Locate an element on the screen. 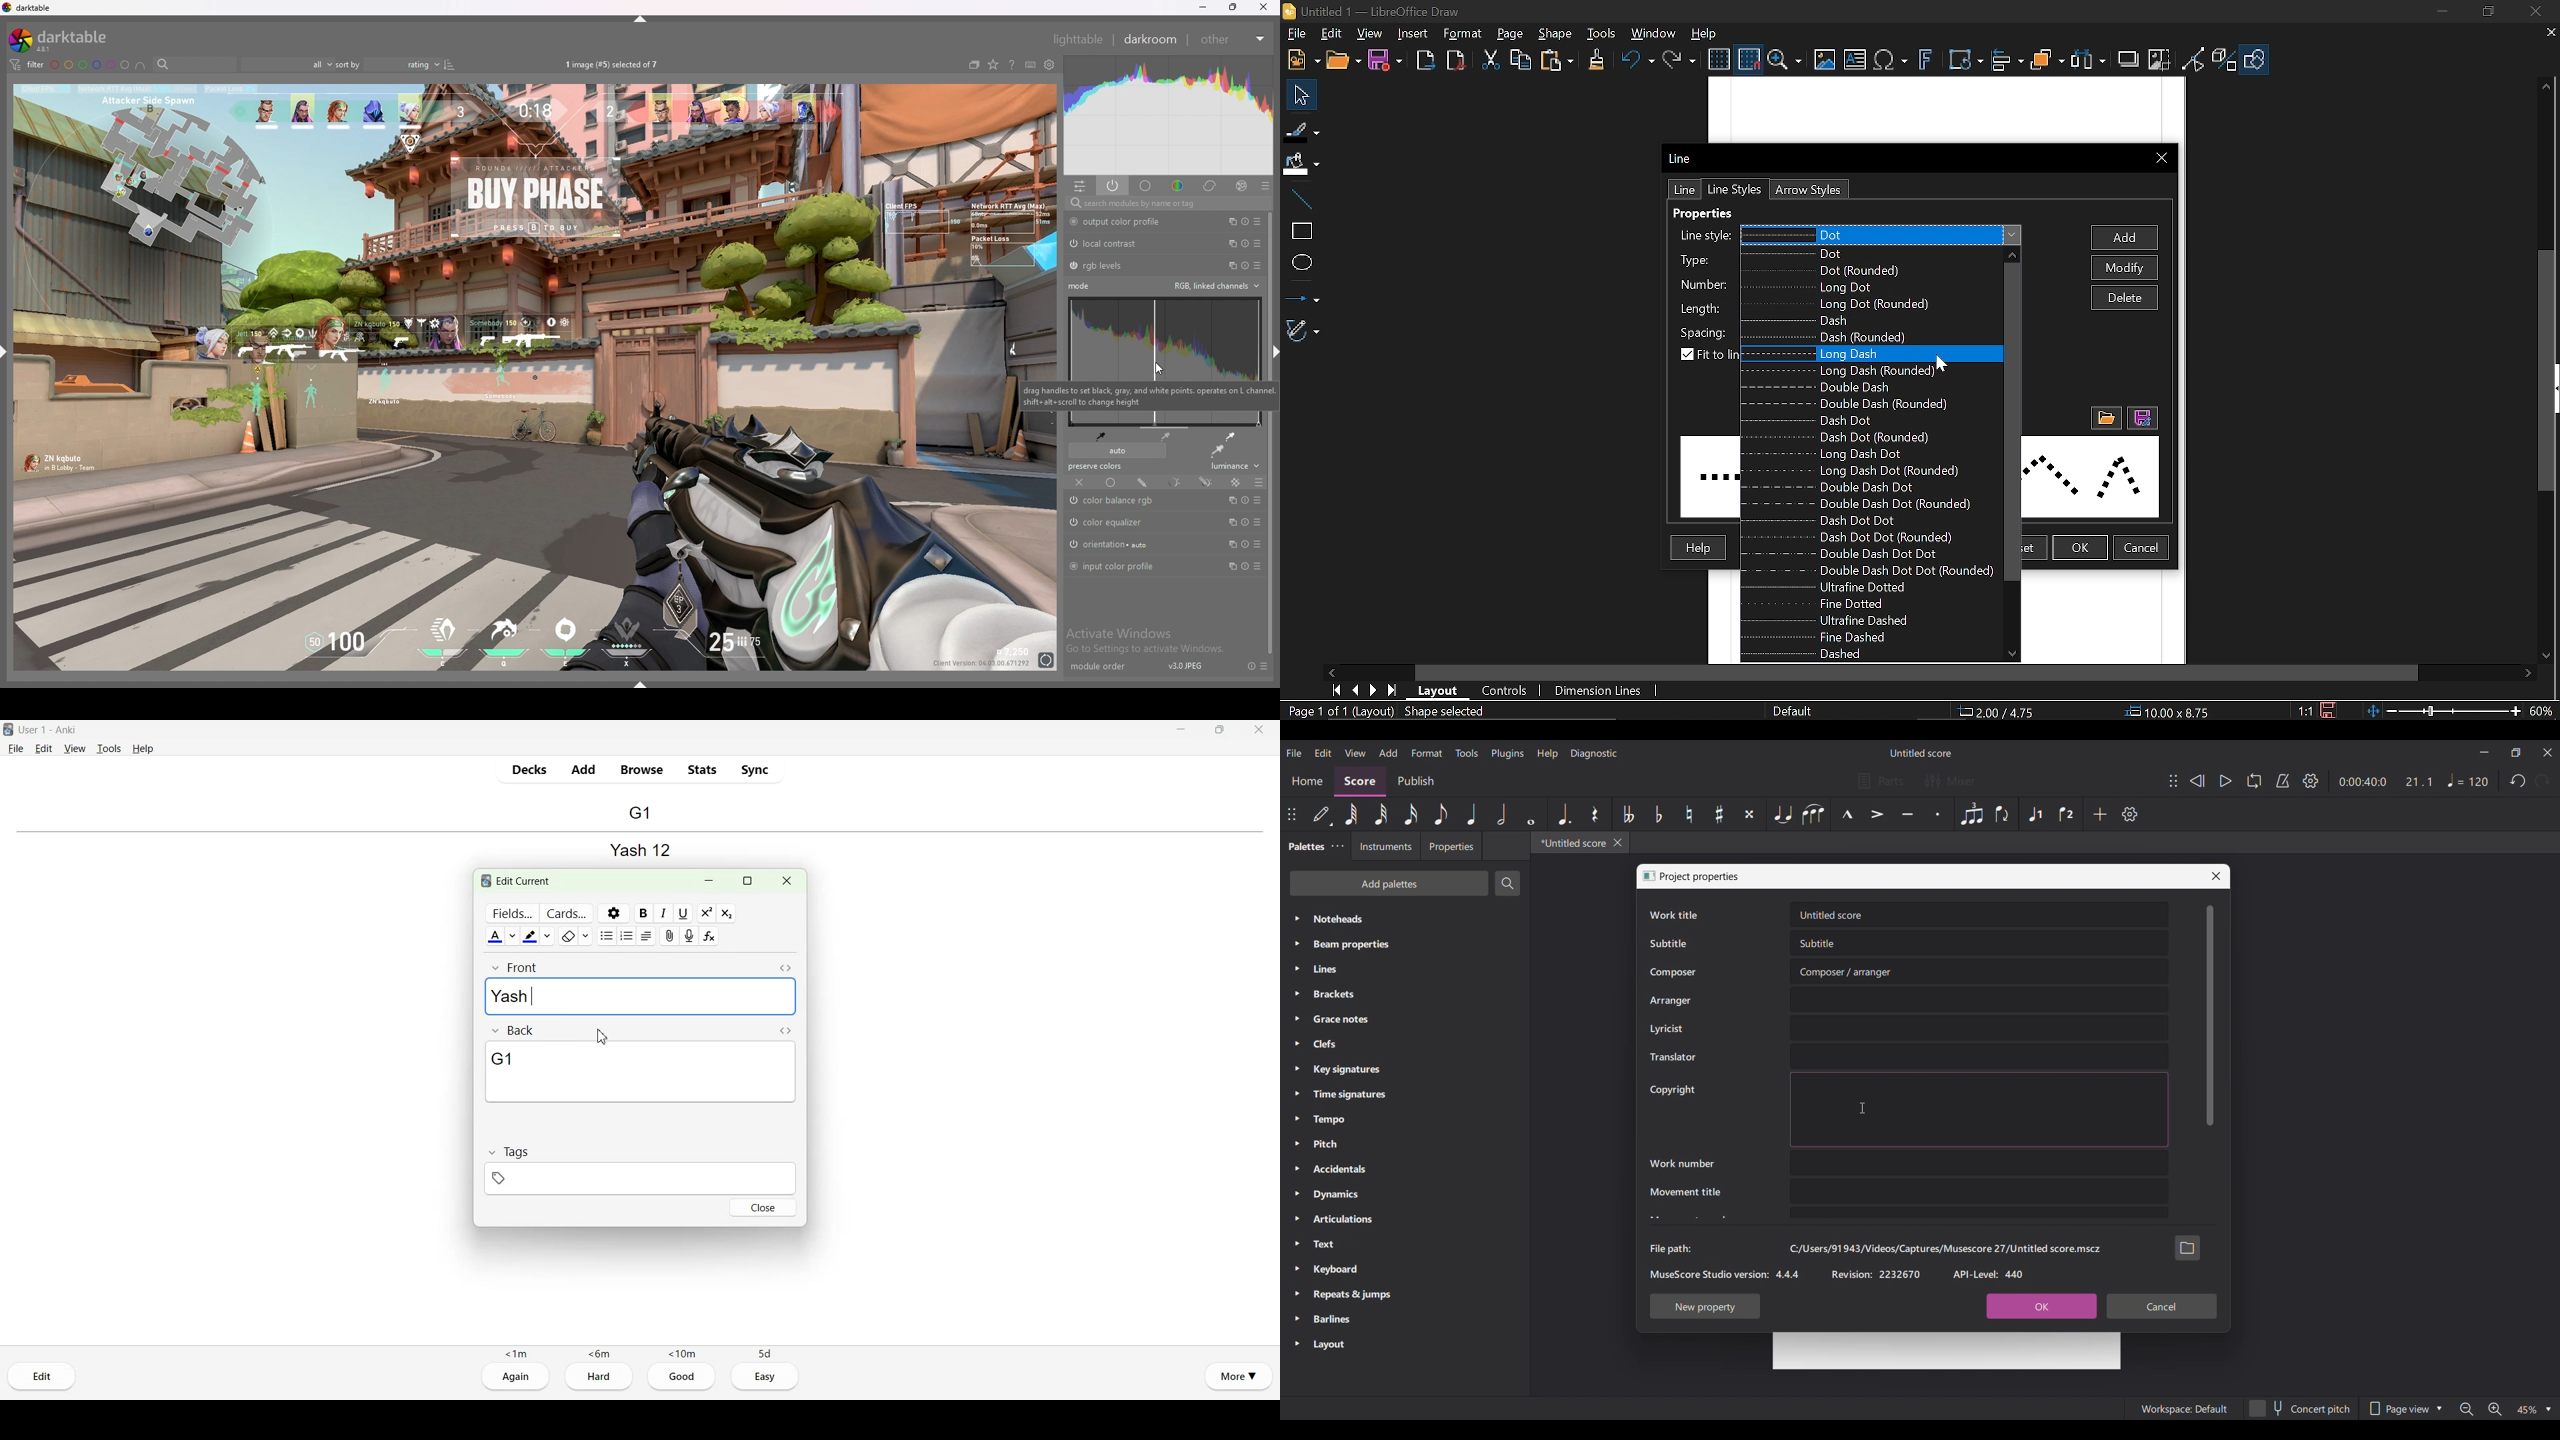  Remove Formatting is located at coordinates (569, 936).